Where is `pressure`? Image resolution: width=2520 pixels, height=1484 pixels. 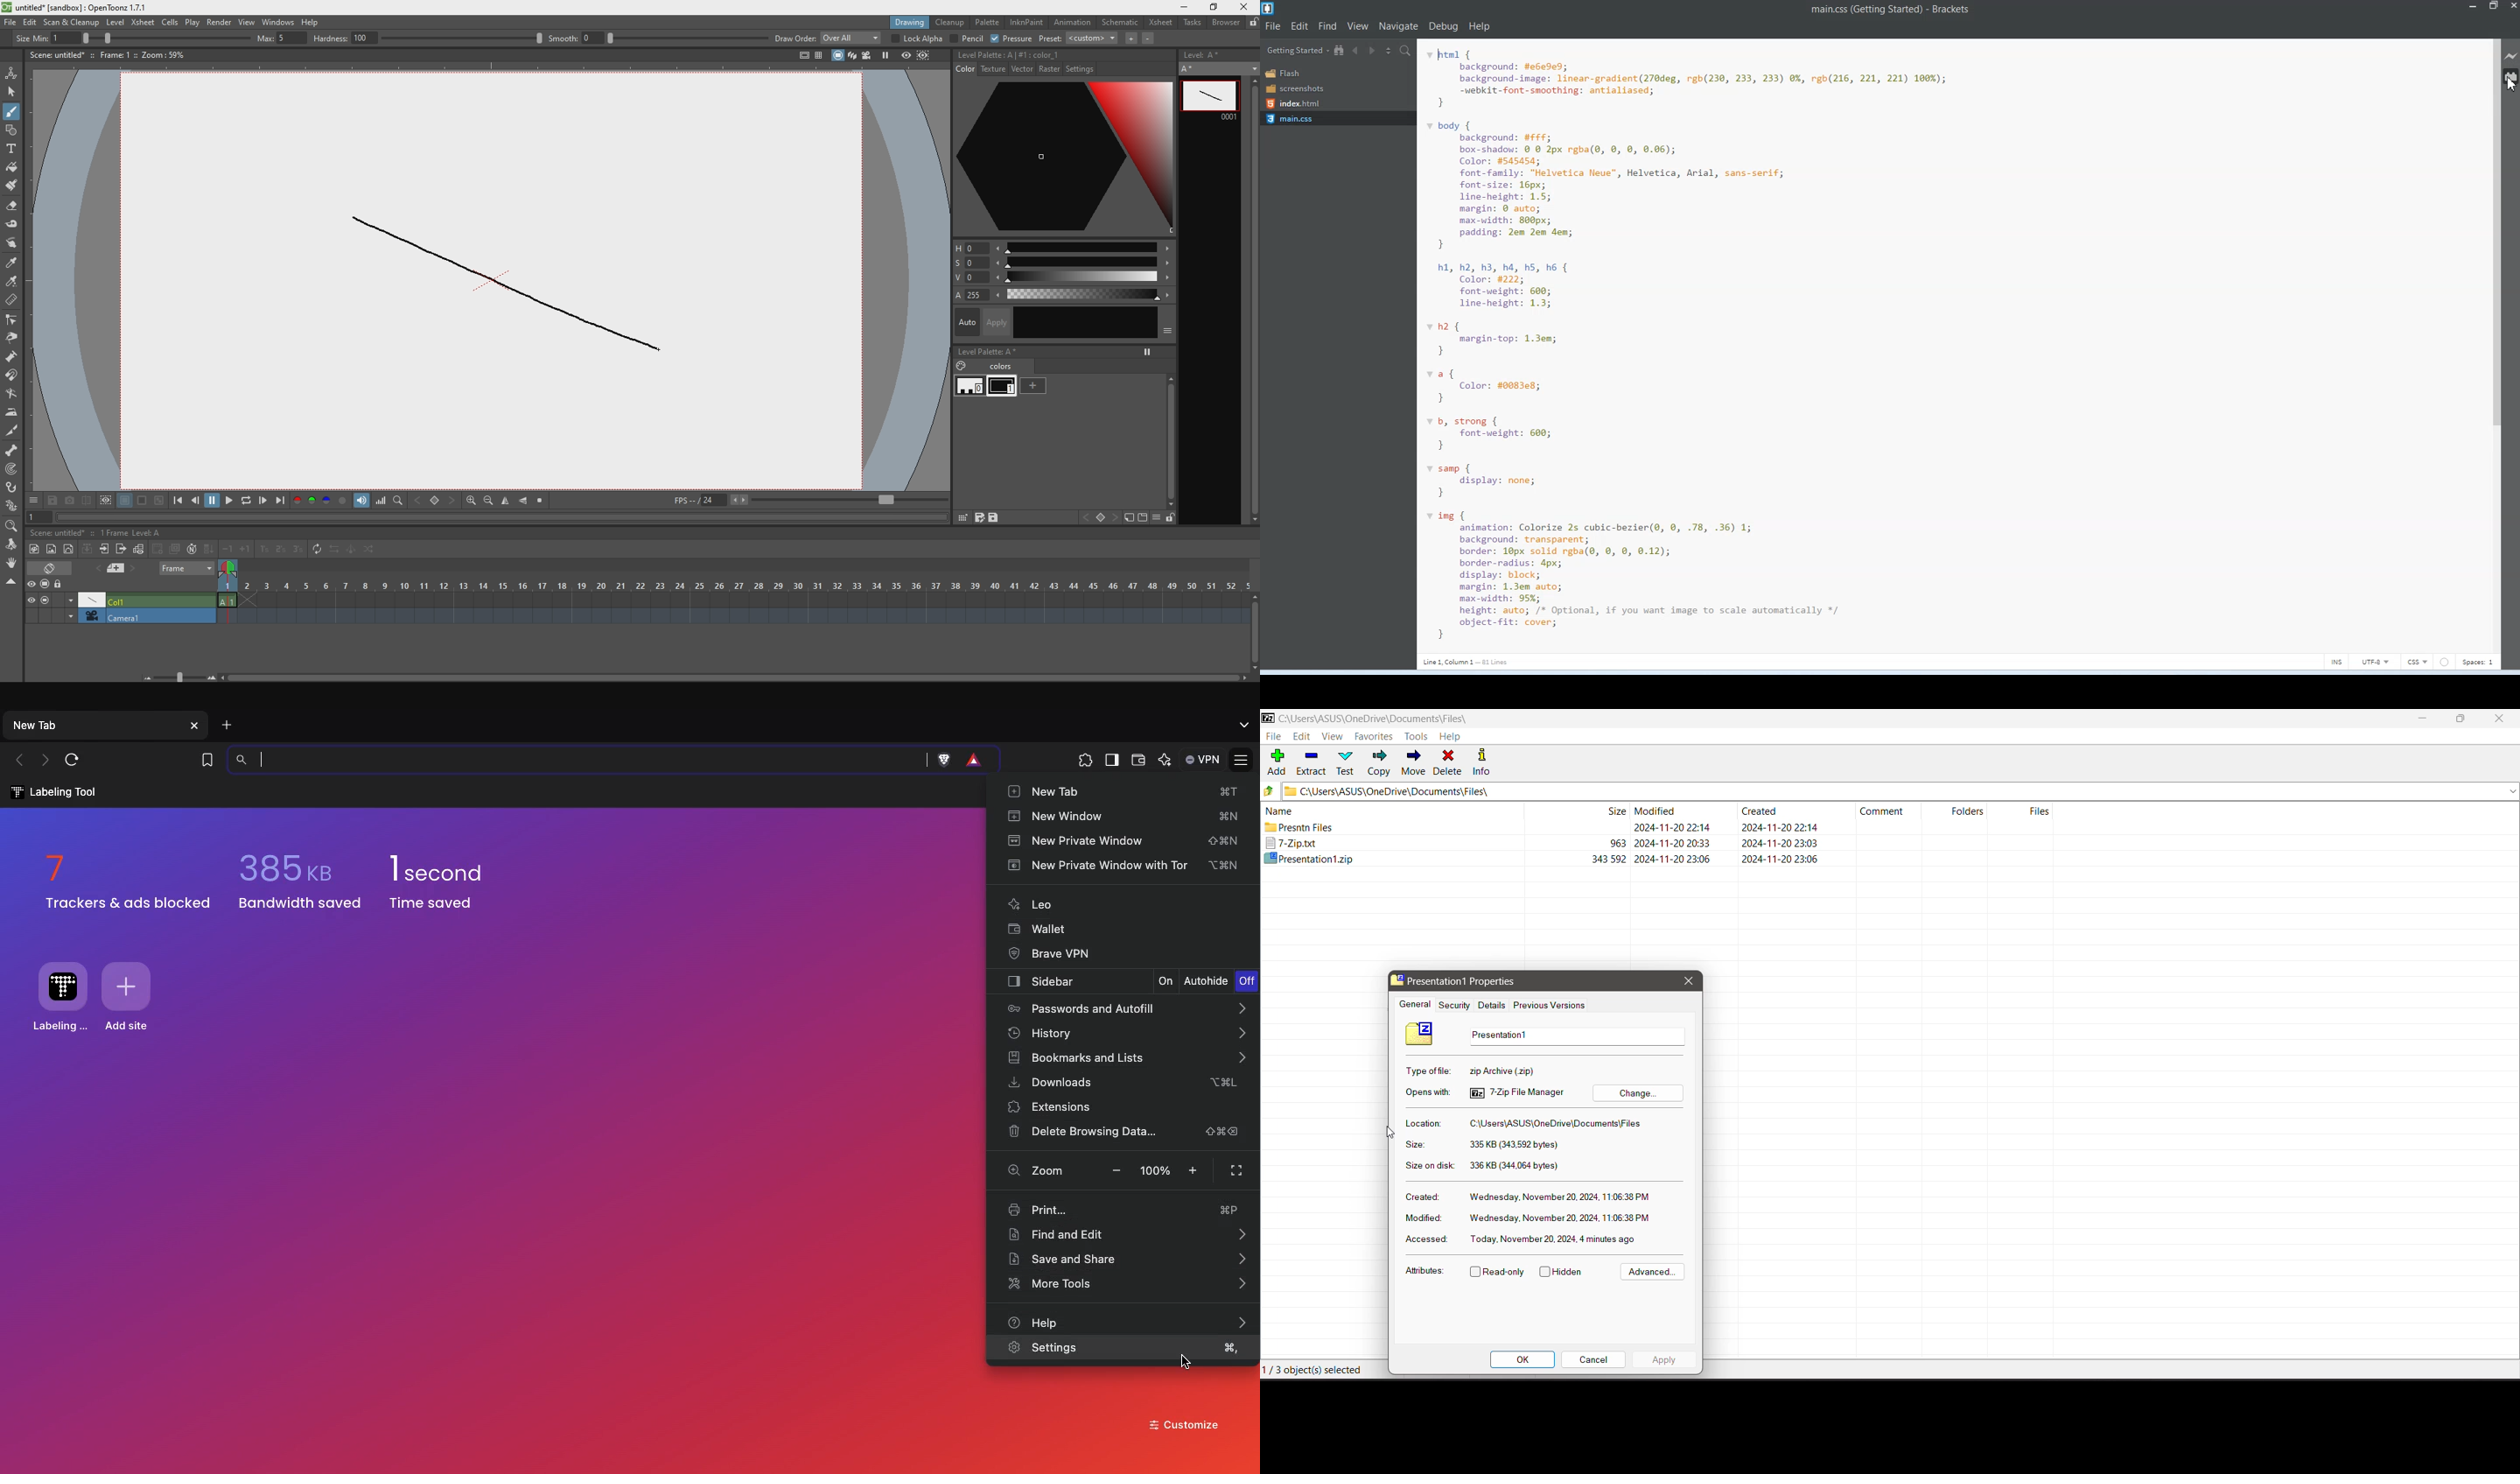
pressure is located at coordinates (1013, 39).